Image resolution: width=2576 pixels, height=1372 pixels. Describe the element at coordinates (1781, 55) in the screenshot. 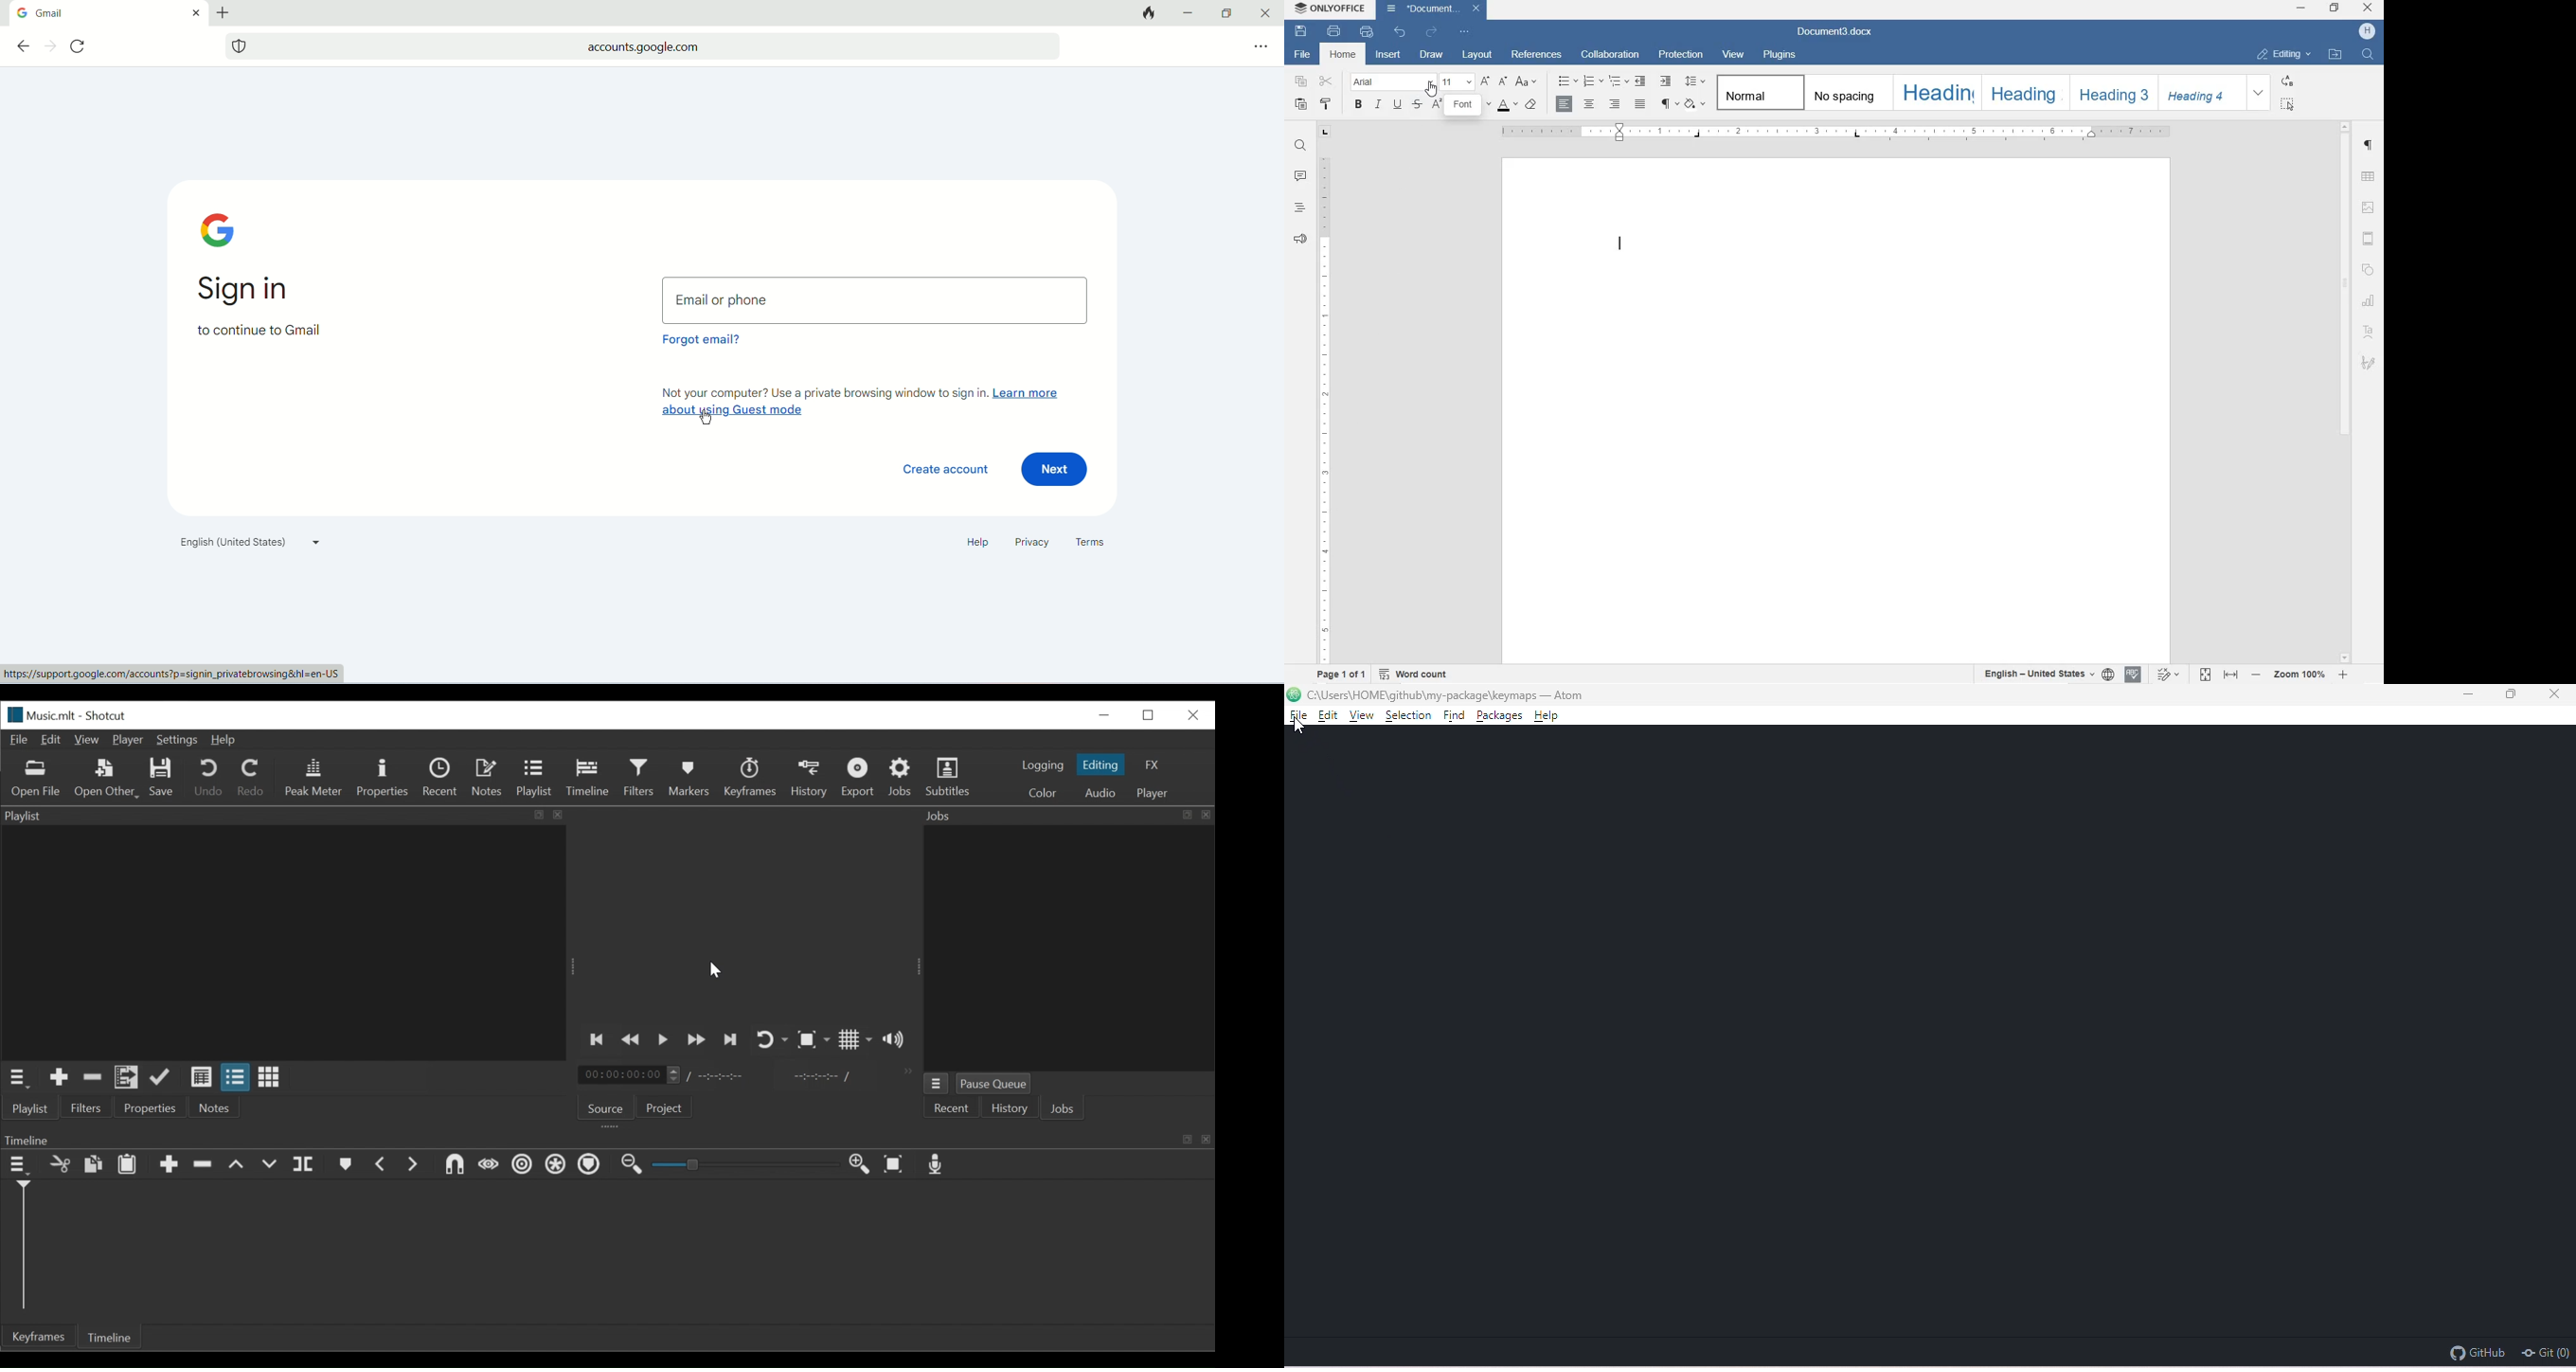

I see `PLUGINS` at that location.